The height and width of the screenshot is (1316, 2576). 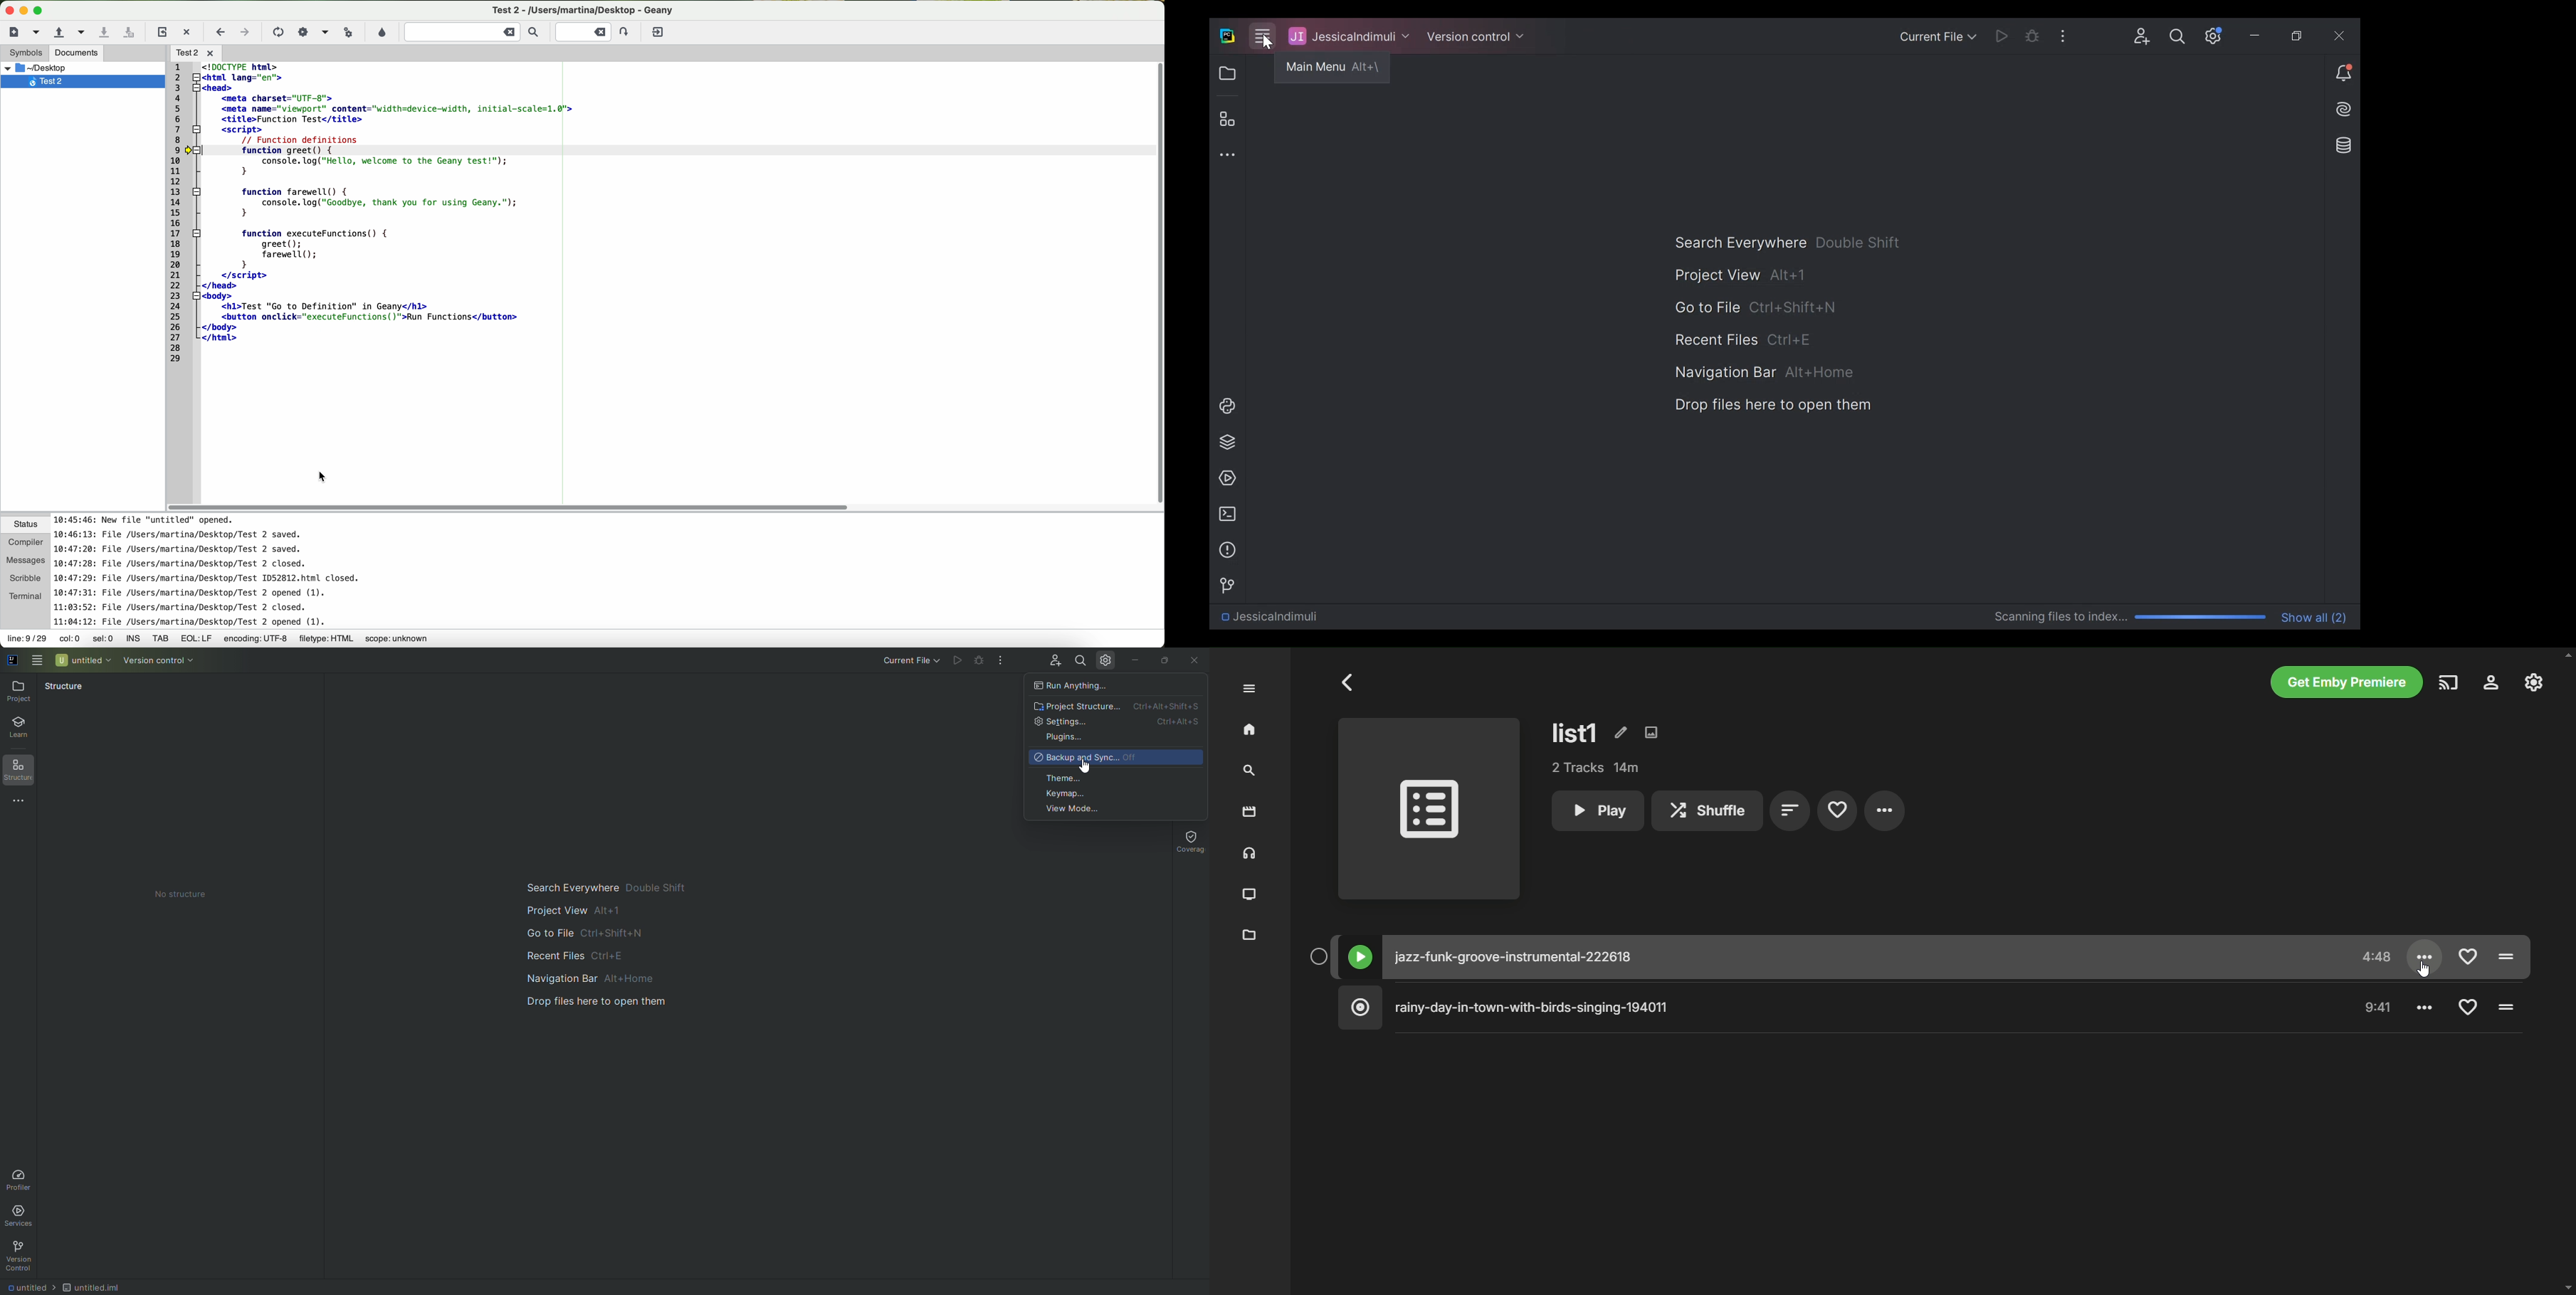 I want to click on icon, so click(x=324, y=33).